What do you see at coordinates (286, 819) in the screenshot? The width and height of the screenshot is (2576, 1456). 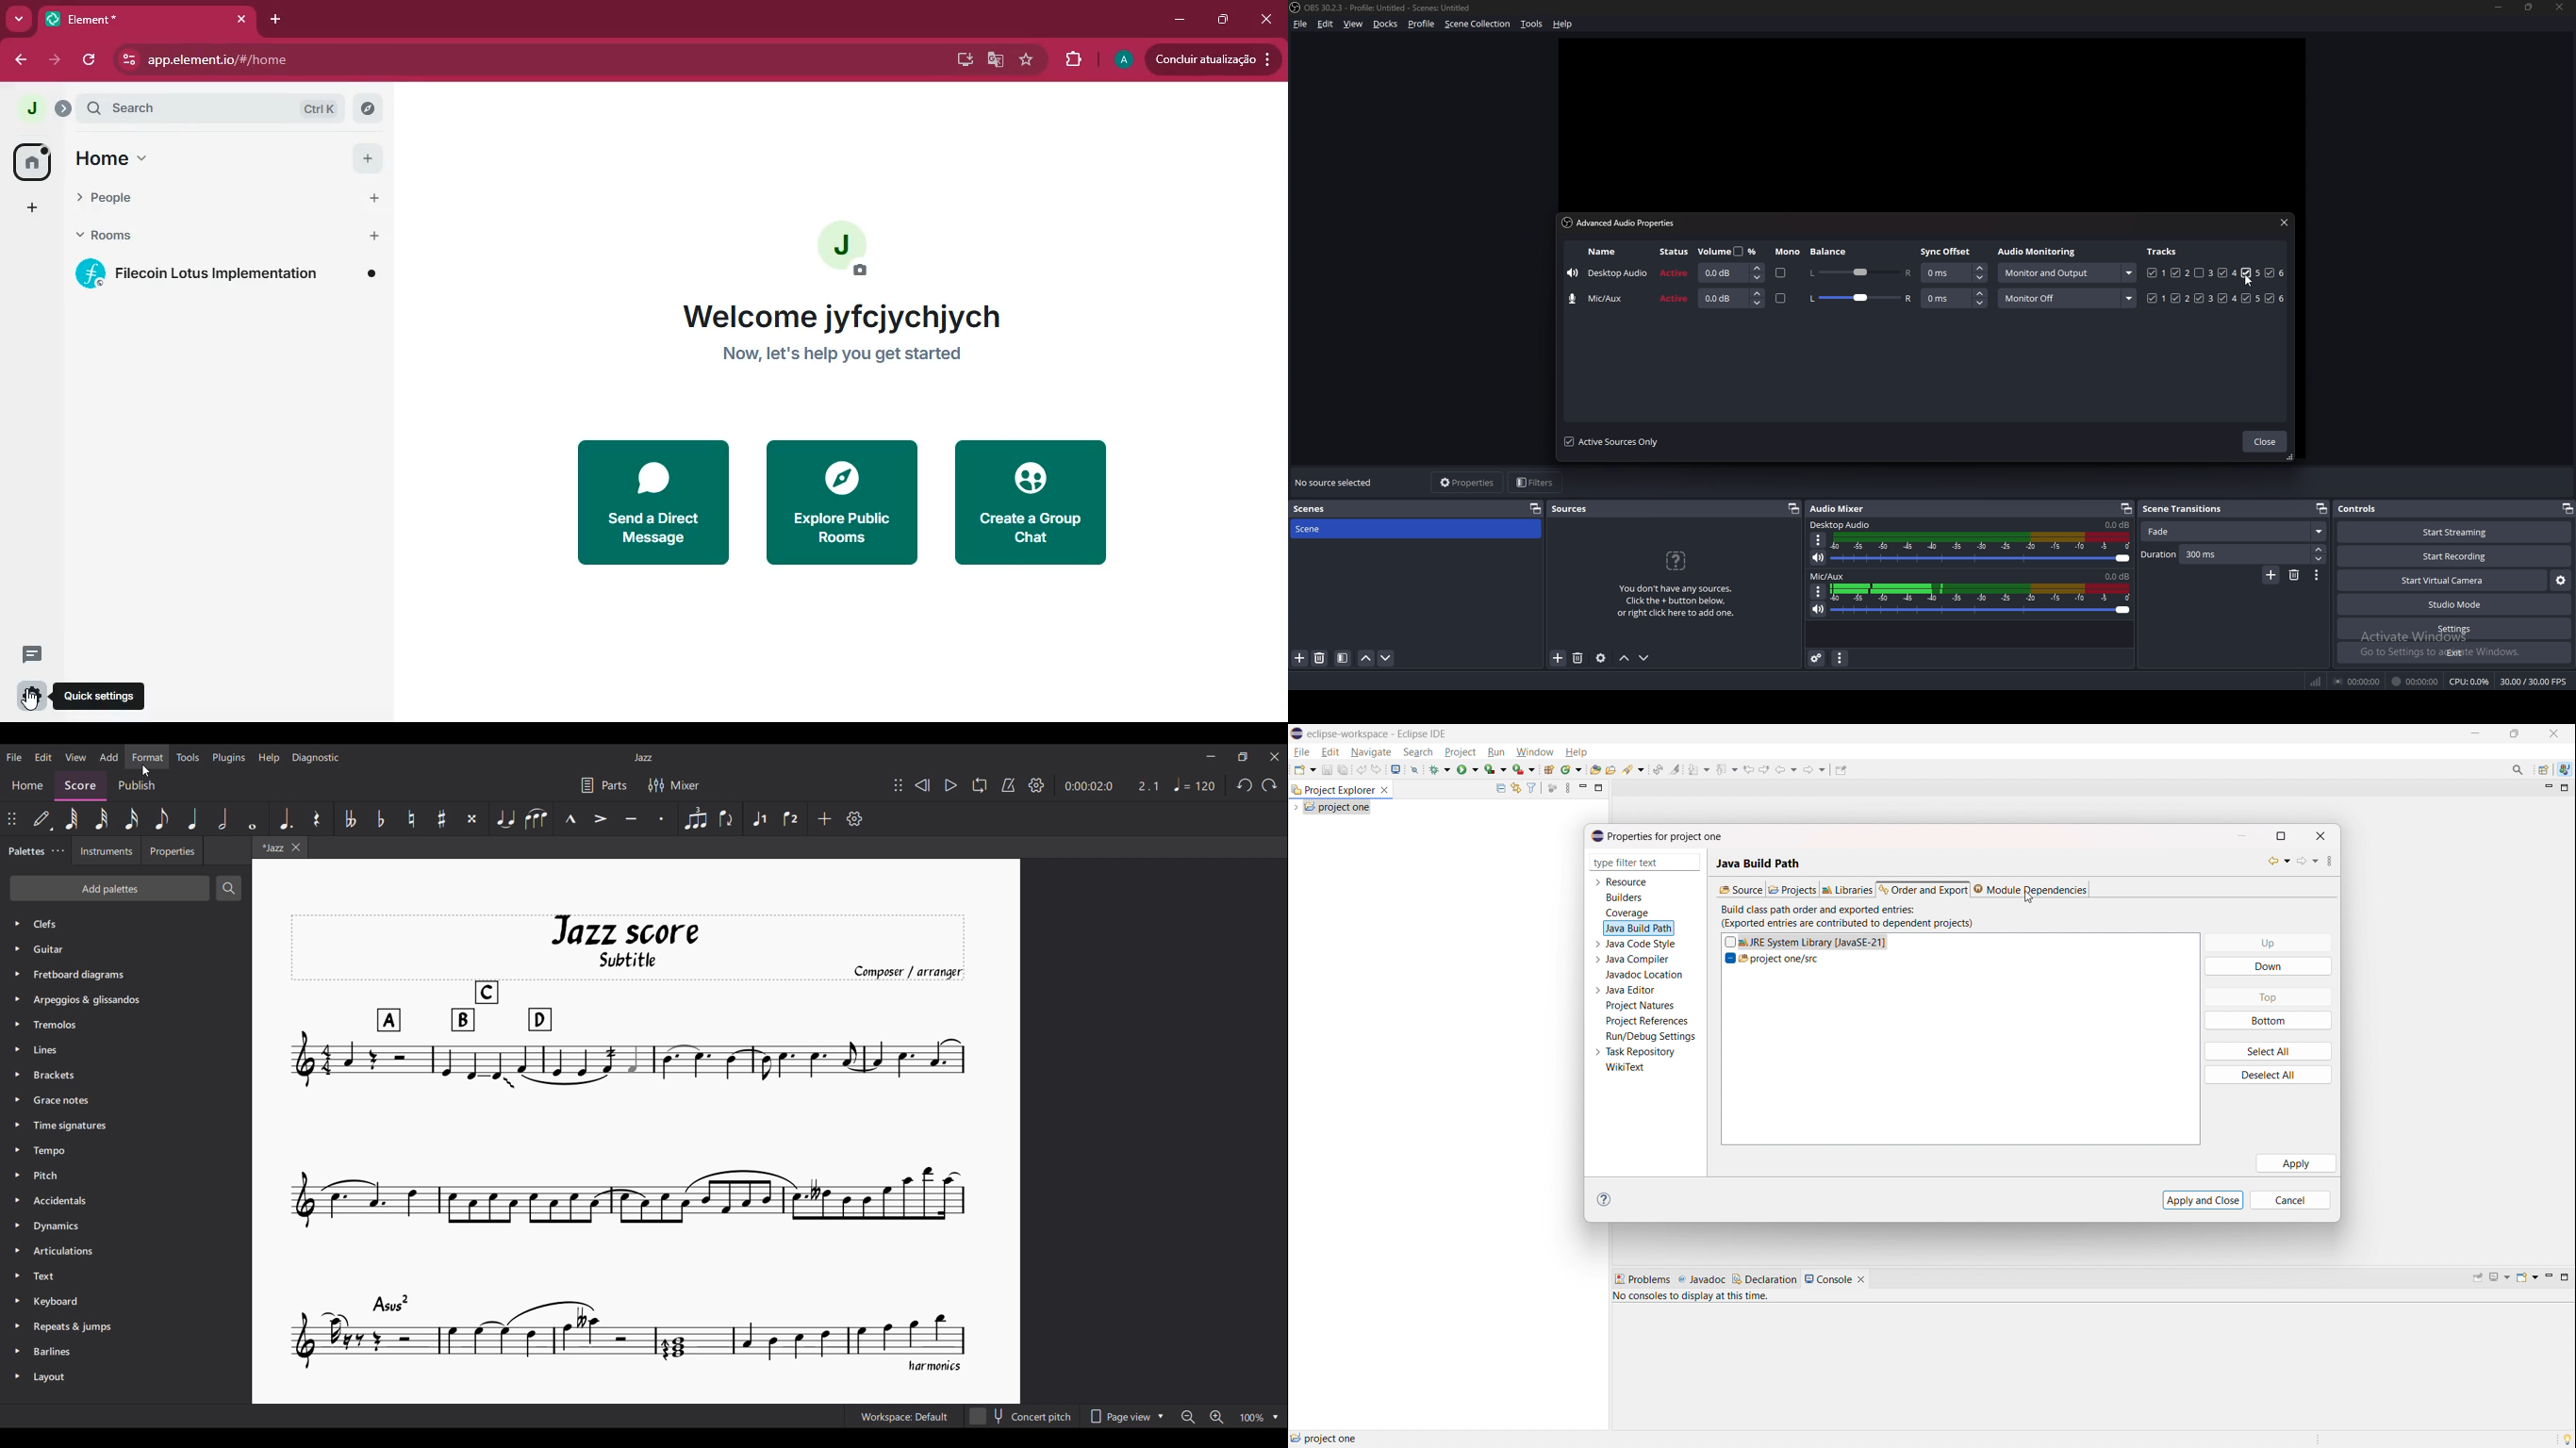 I see `Augmentation dot` at bounding box center [286, 819].